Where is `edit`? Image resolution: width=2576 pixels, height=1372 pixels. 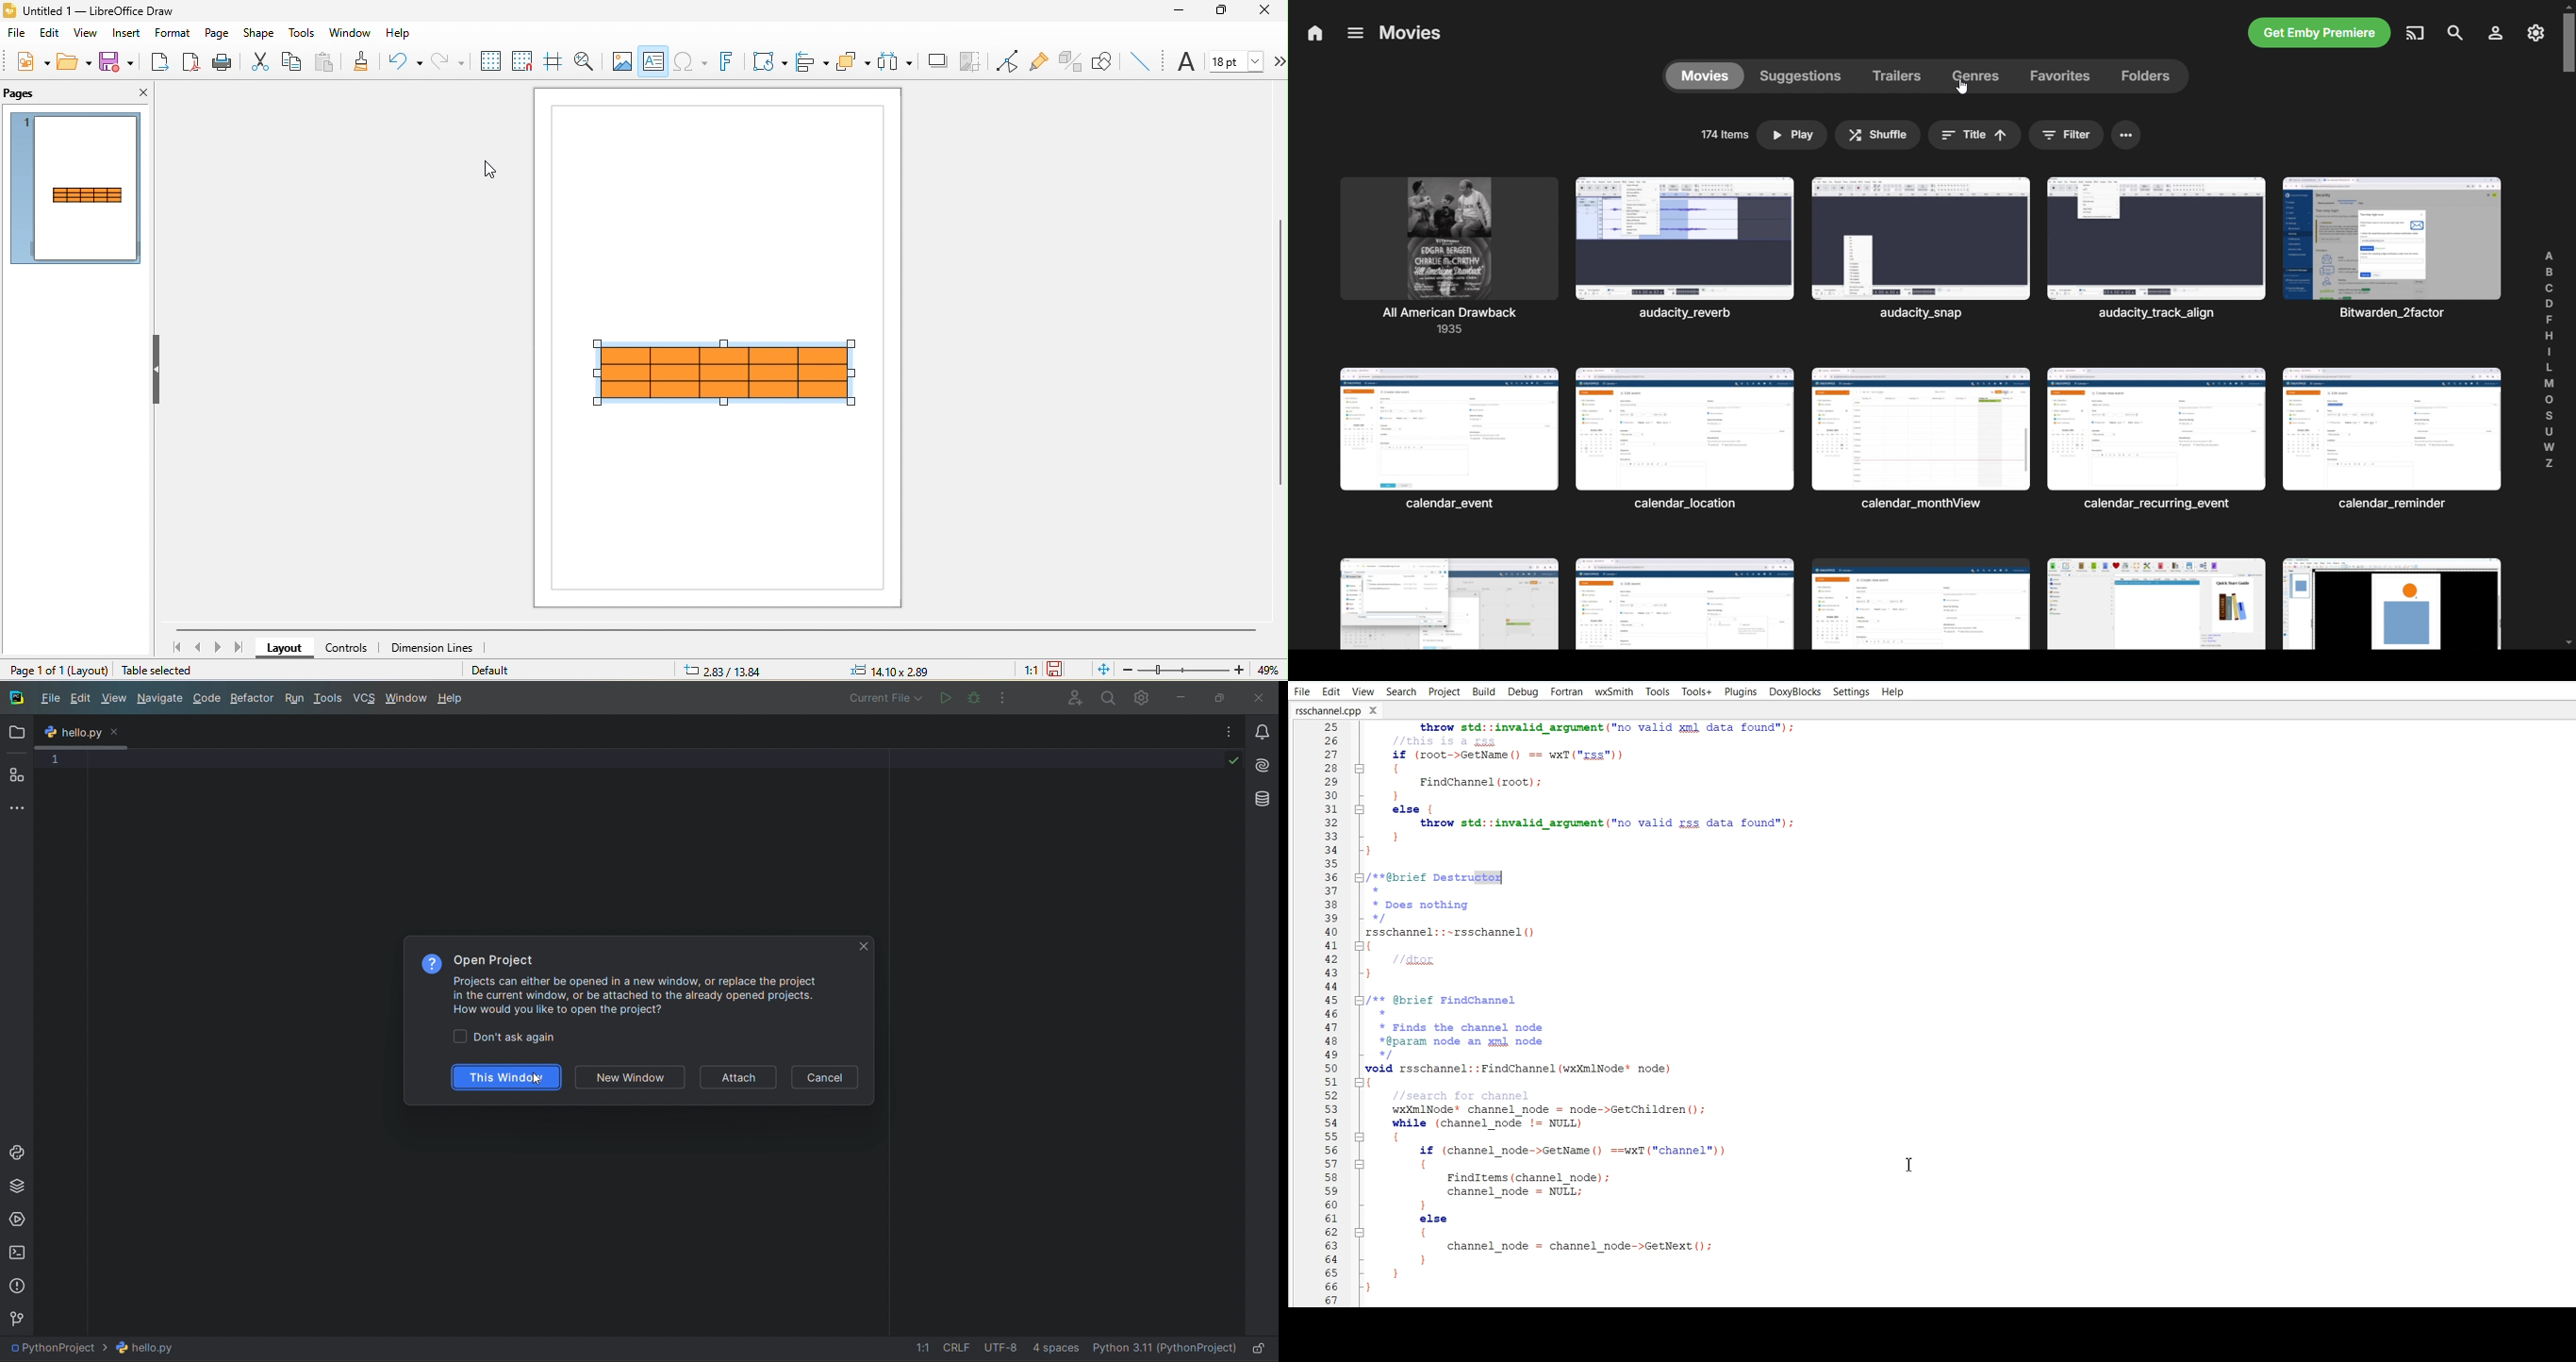 edit is located at coordinates (48, 32).